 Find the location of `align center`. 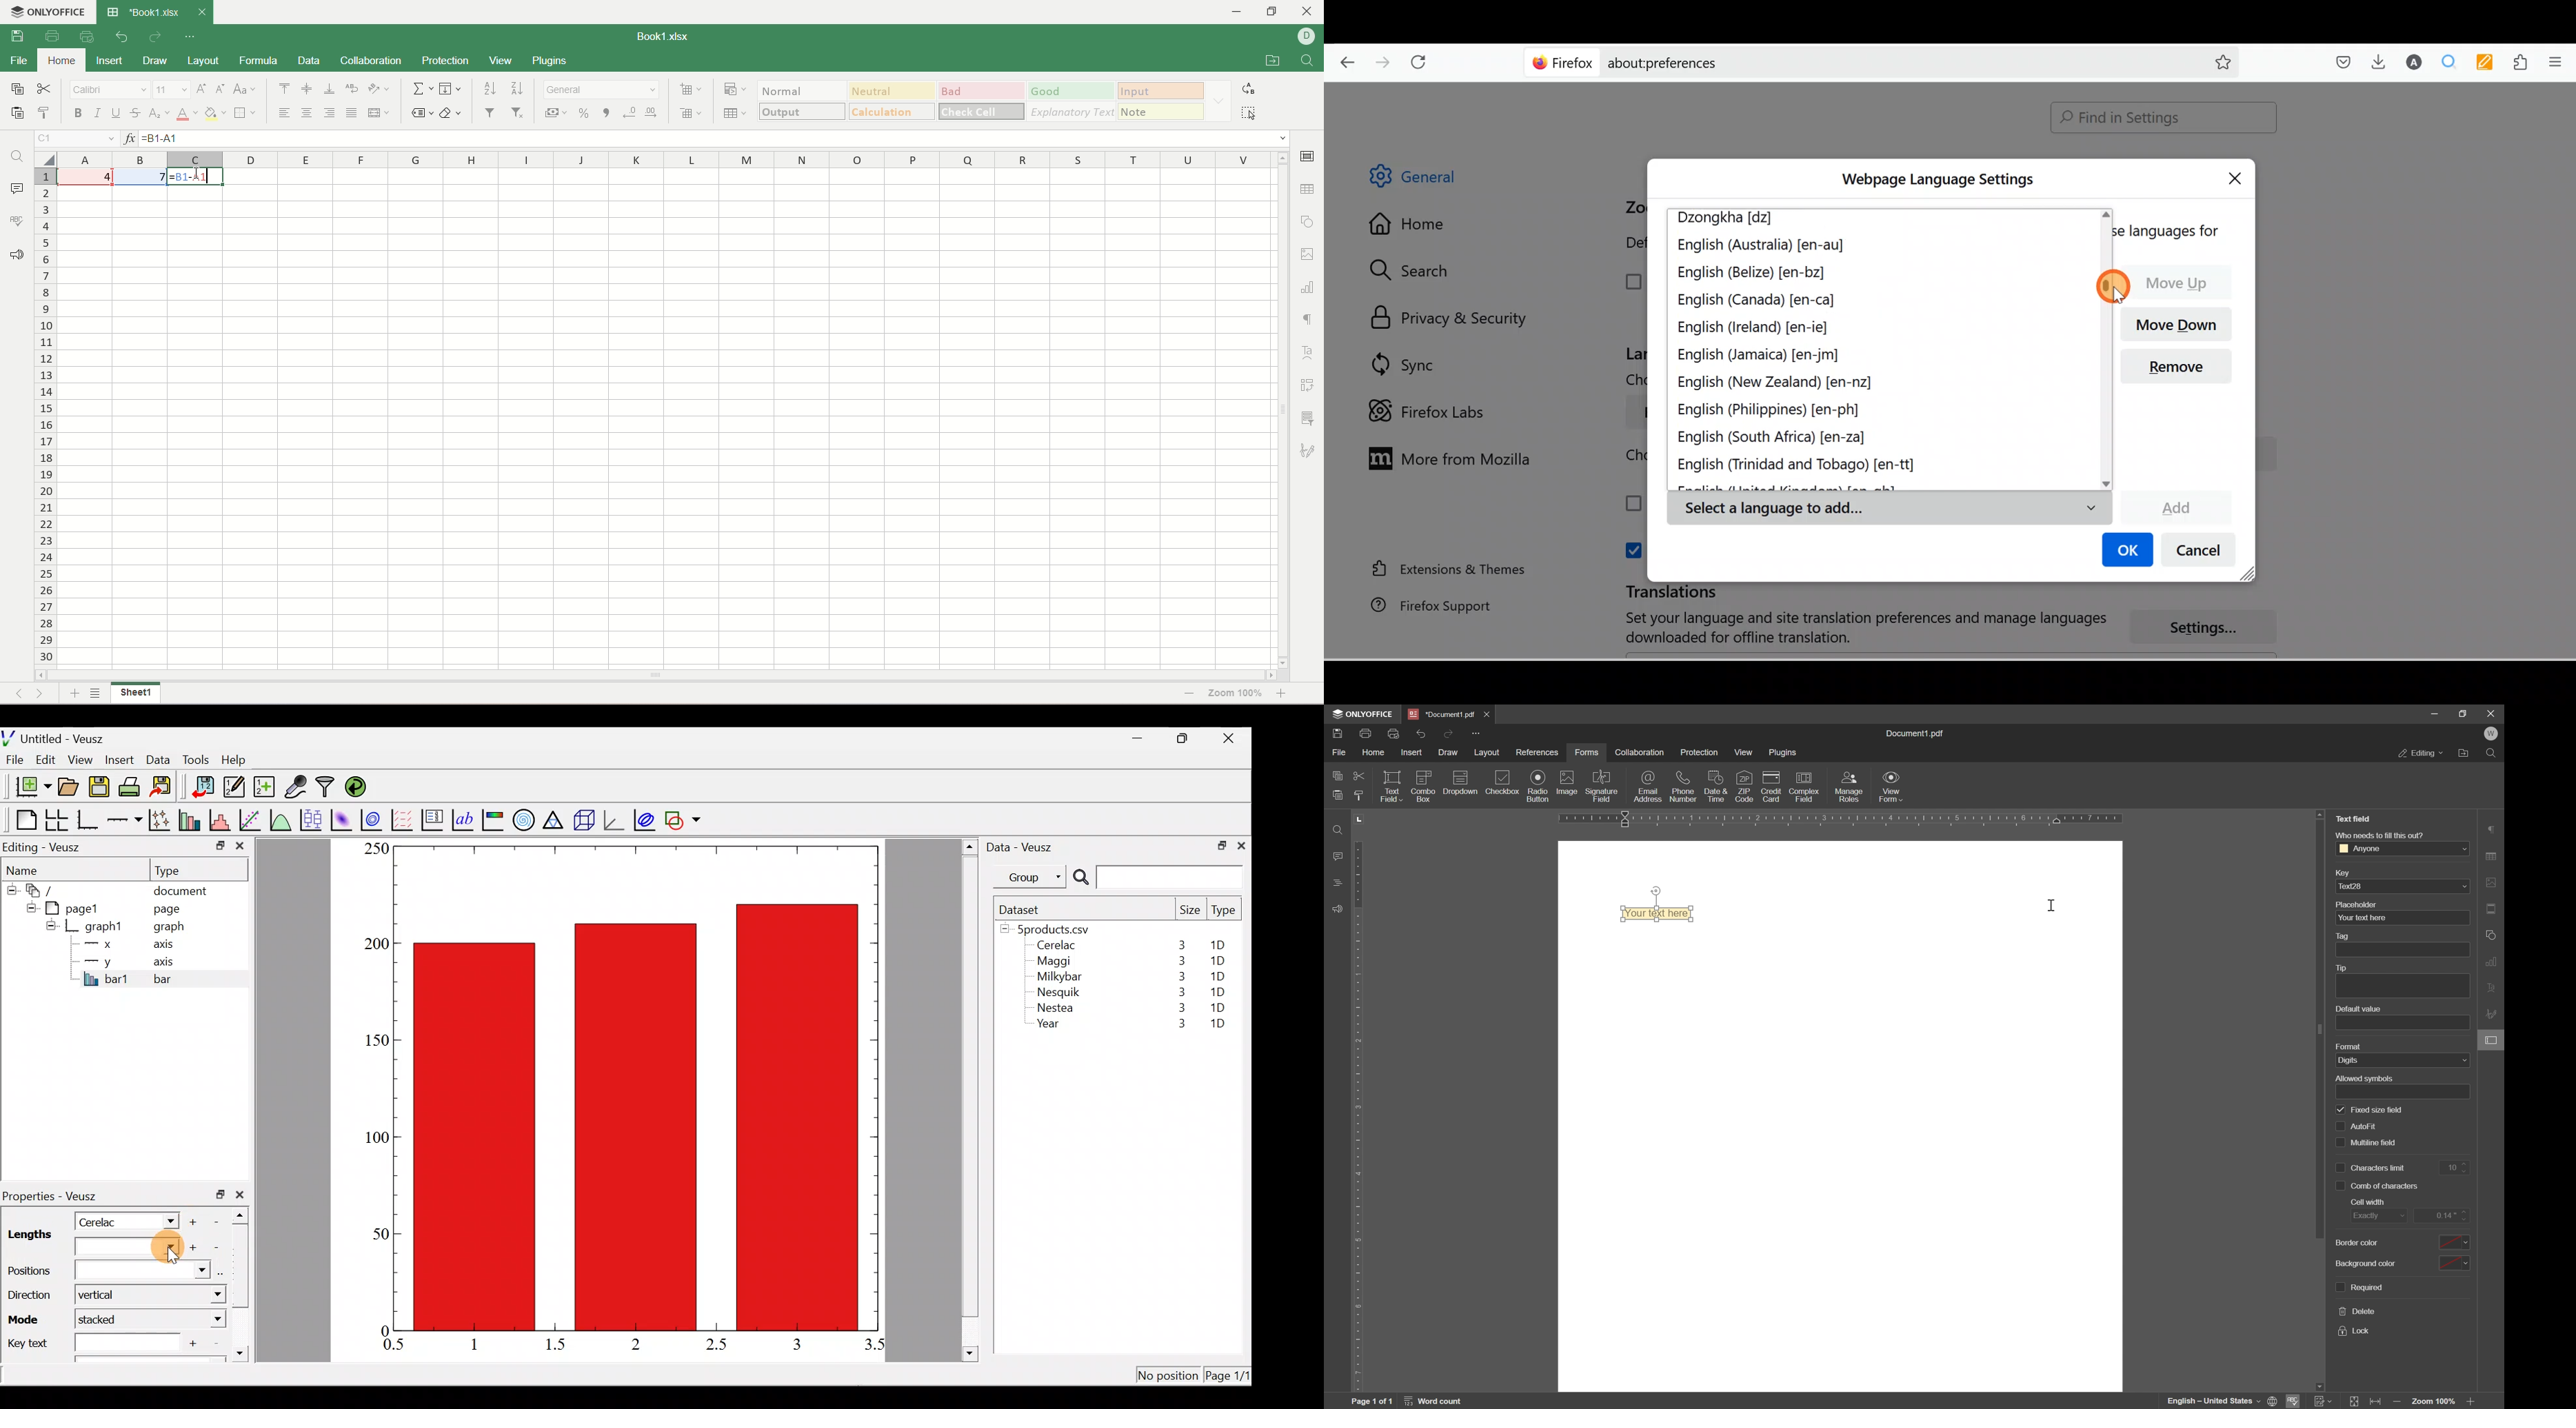

align center is located at coordinates (308, 113).